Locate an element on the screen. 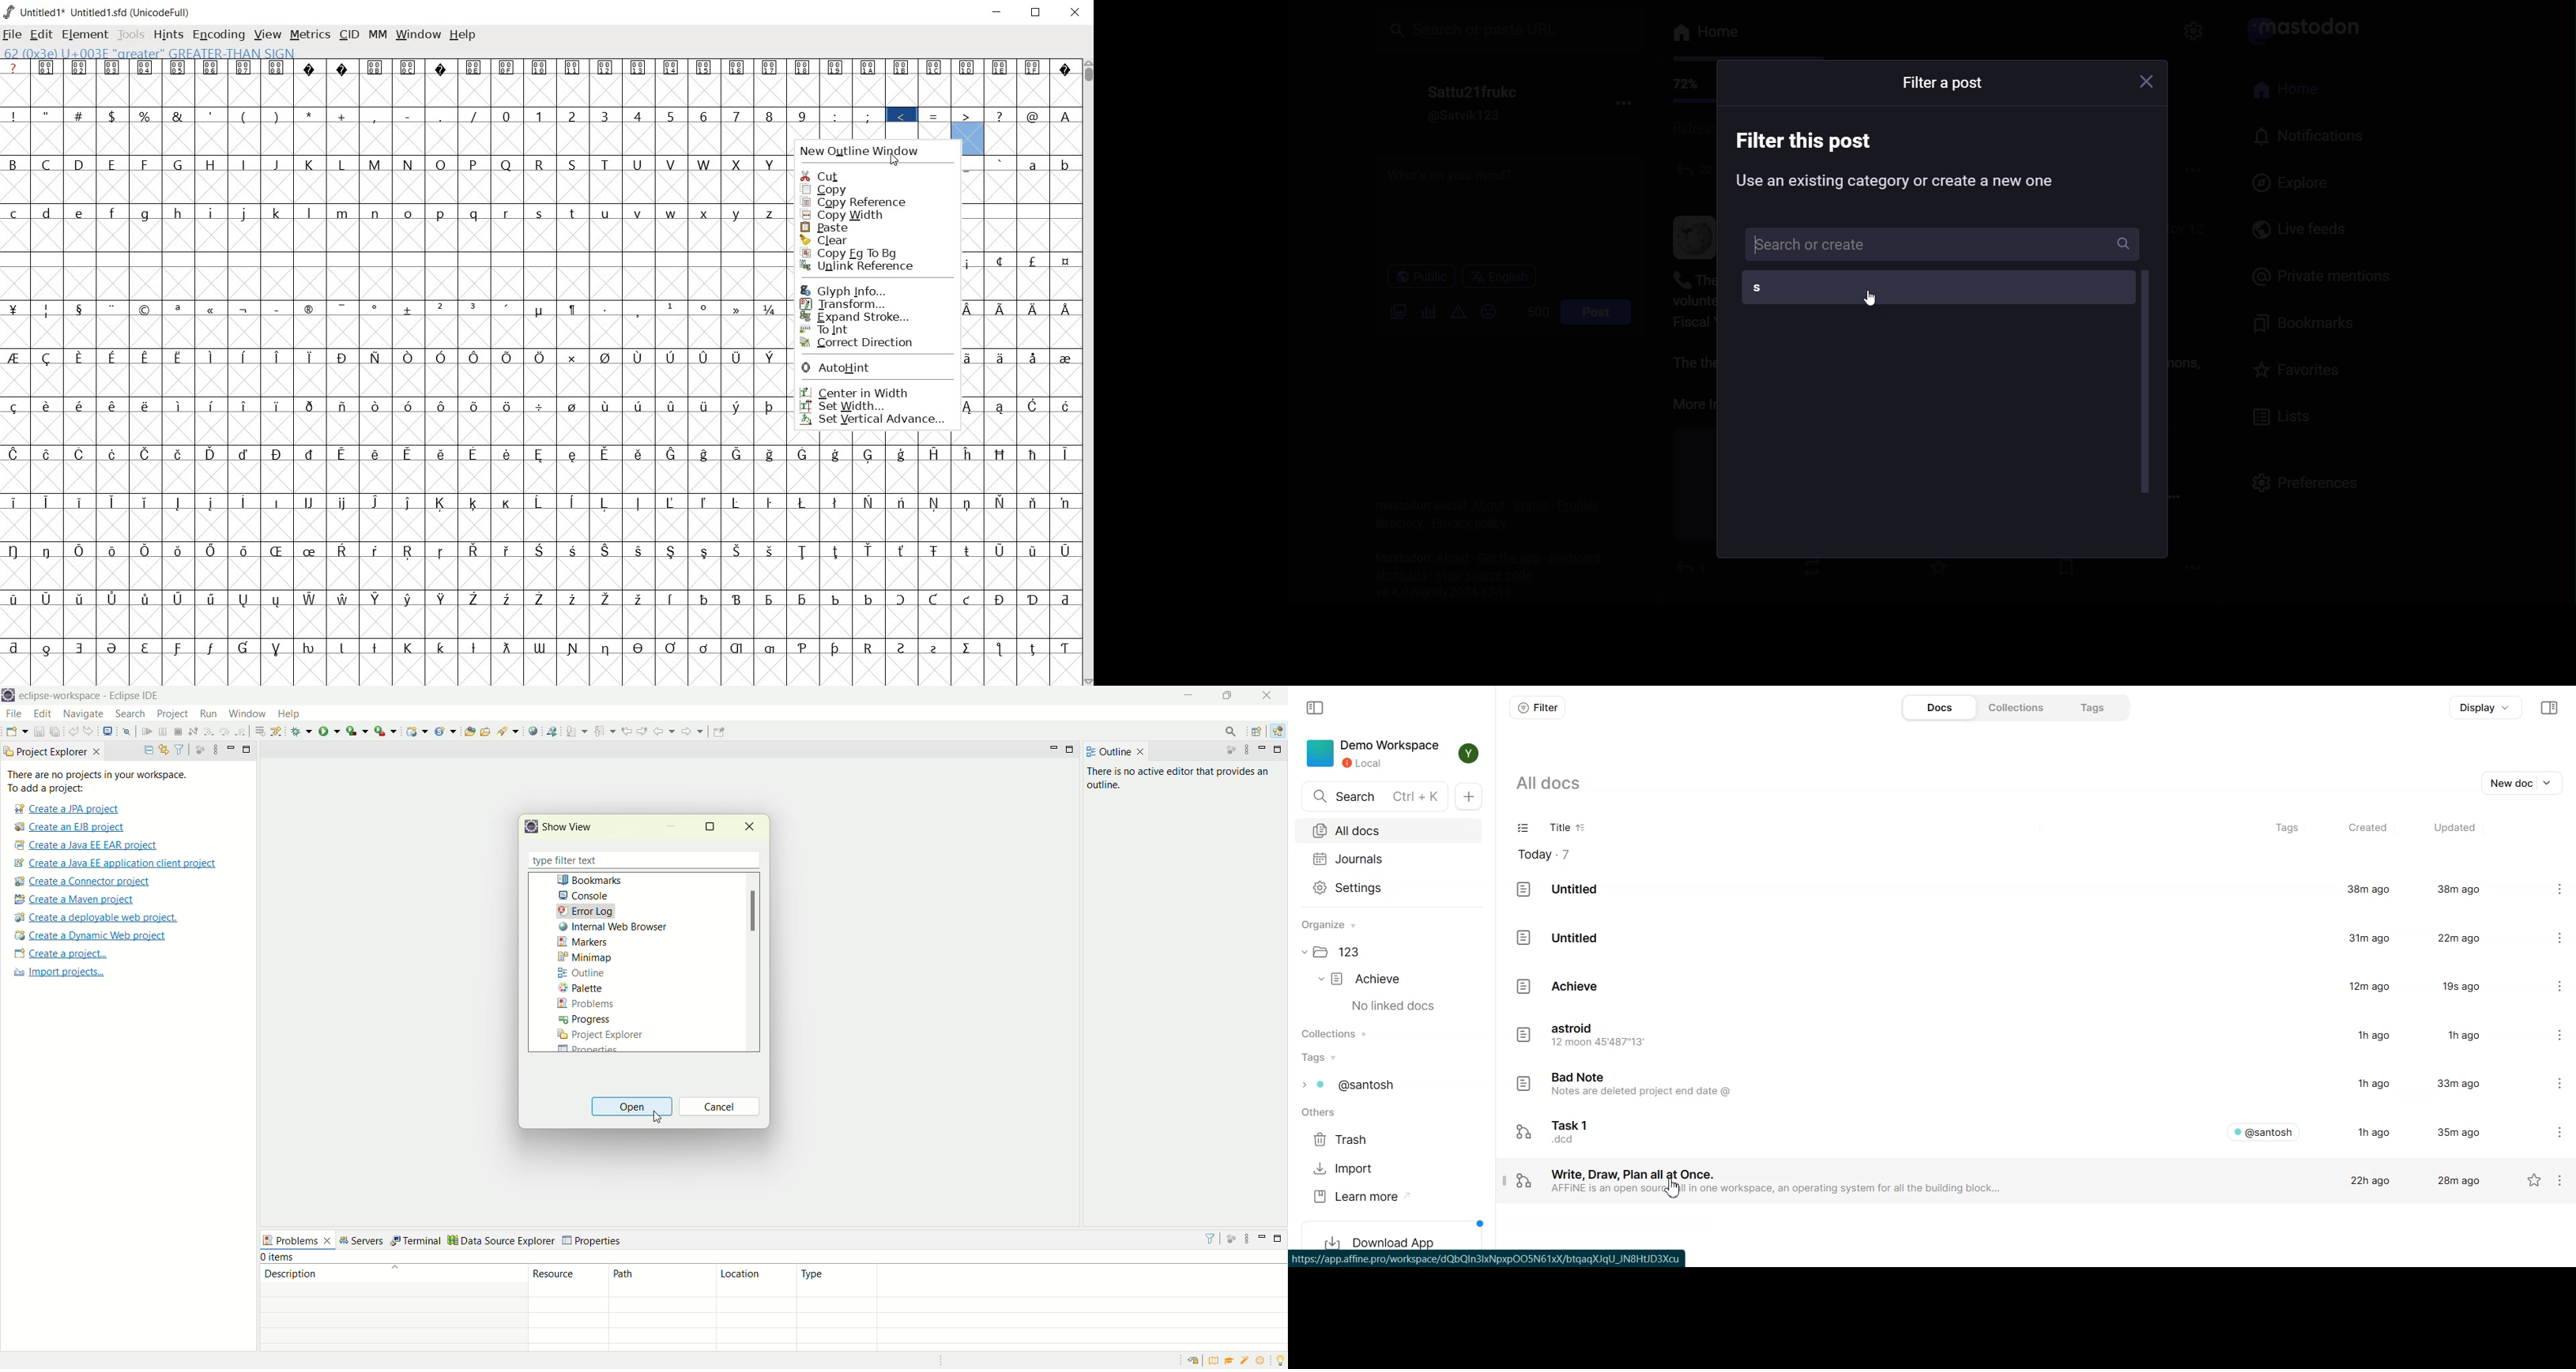 The height and width of the screenshot is (1372, 2576). location is located at coordinates (757, 1281).